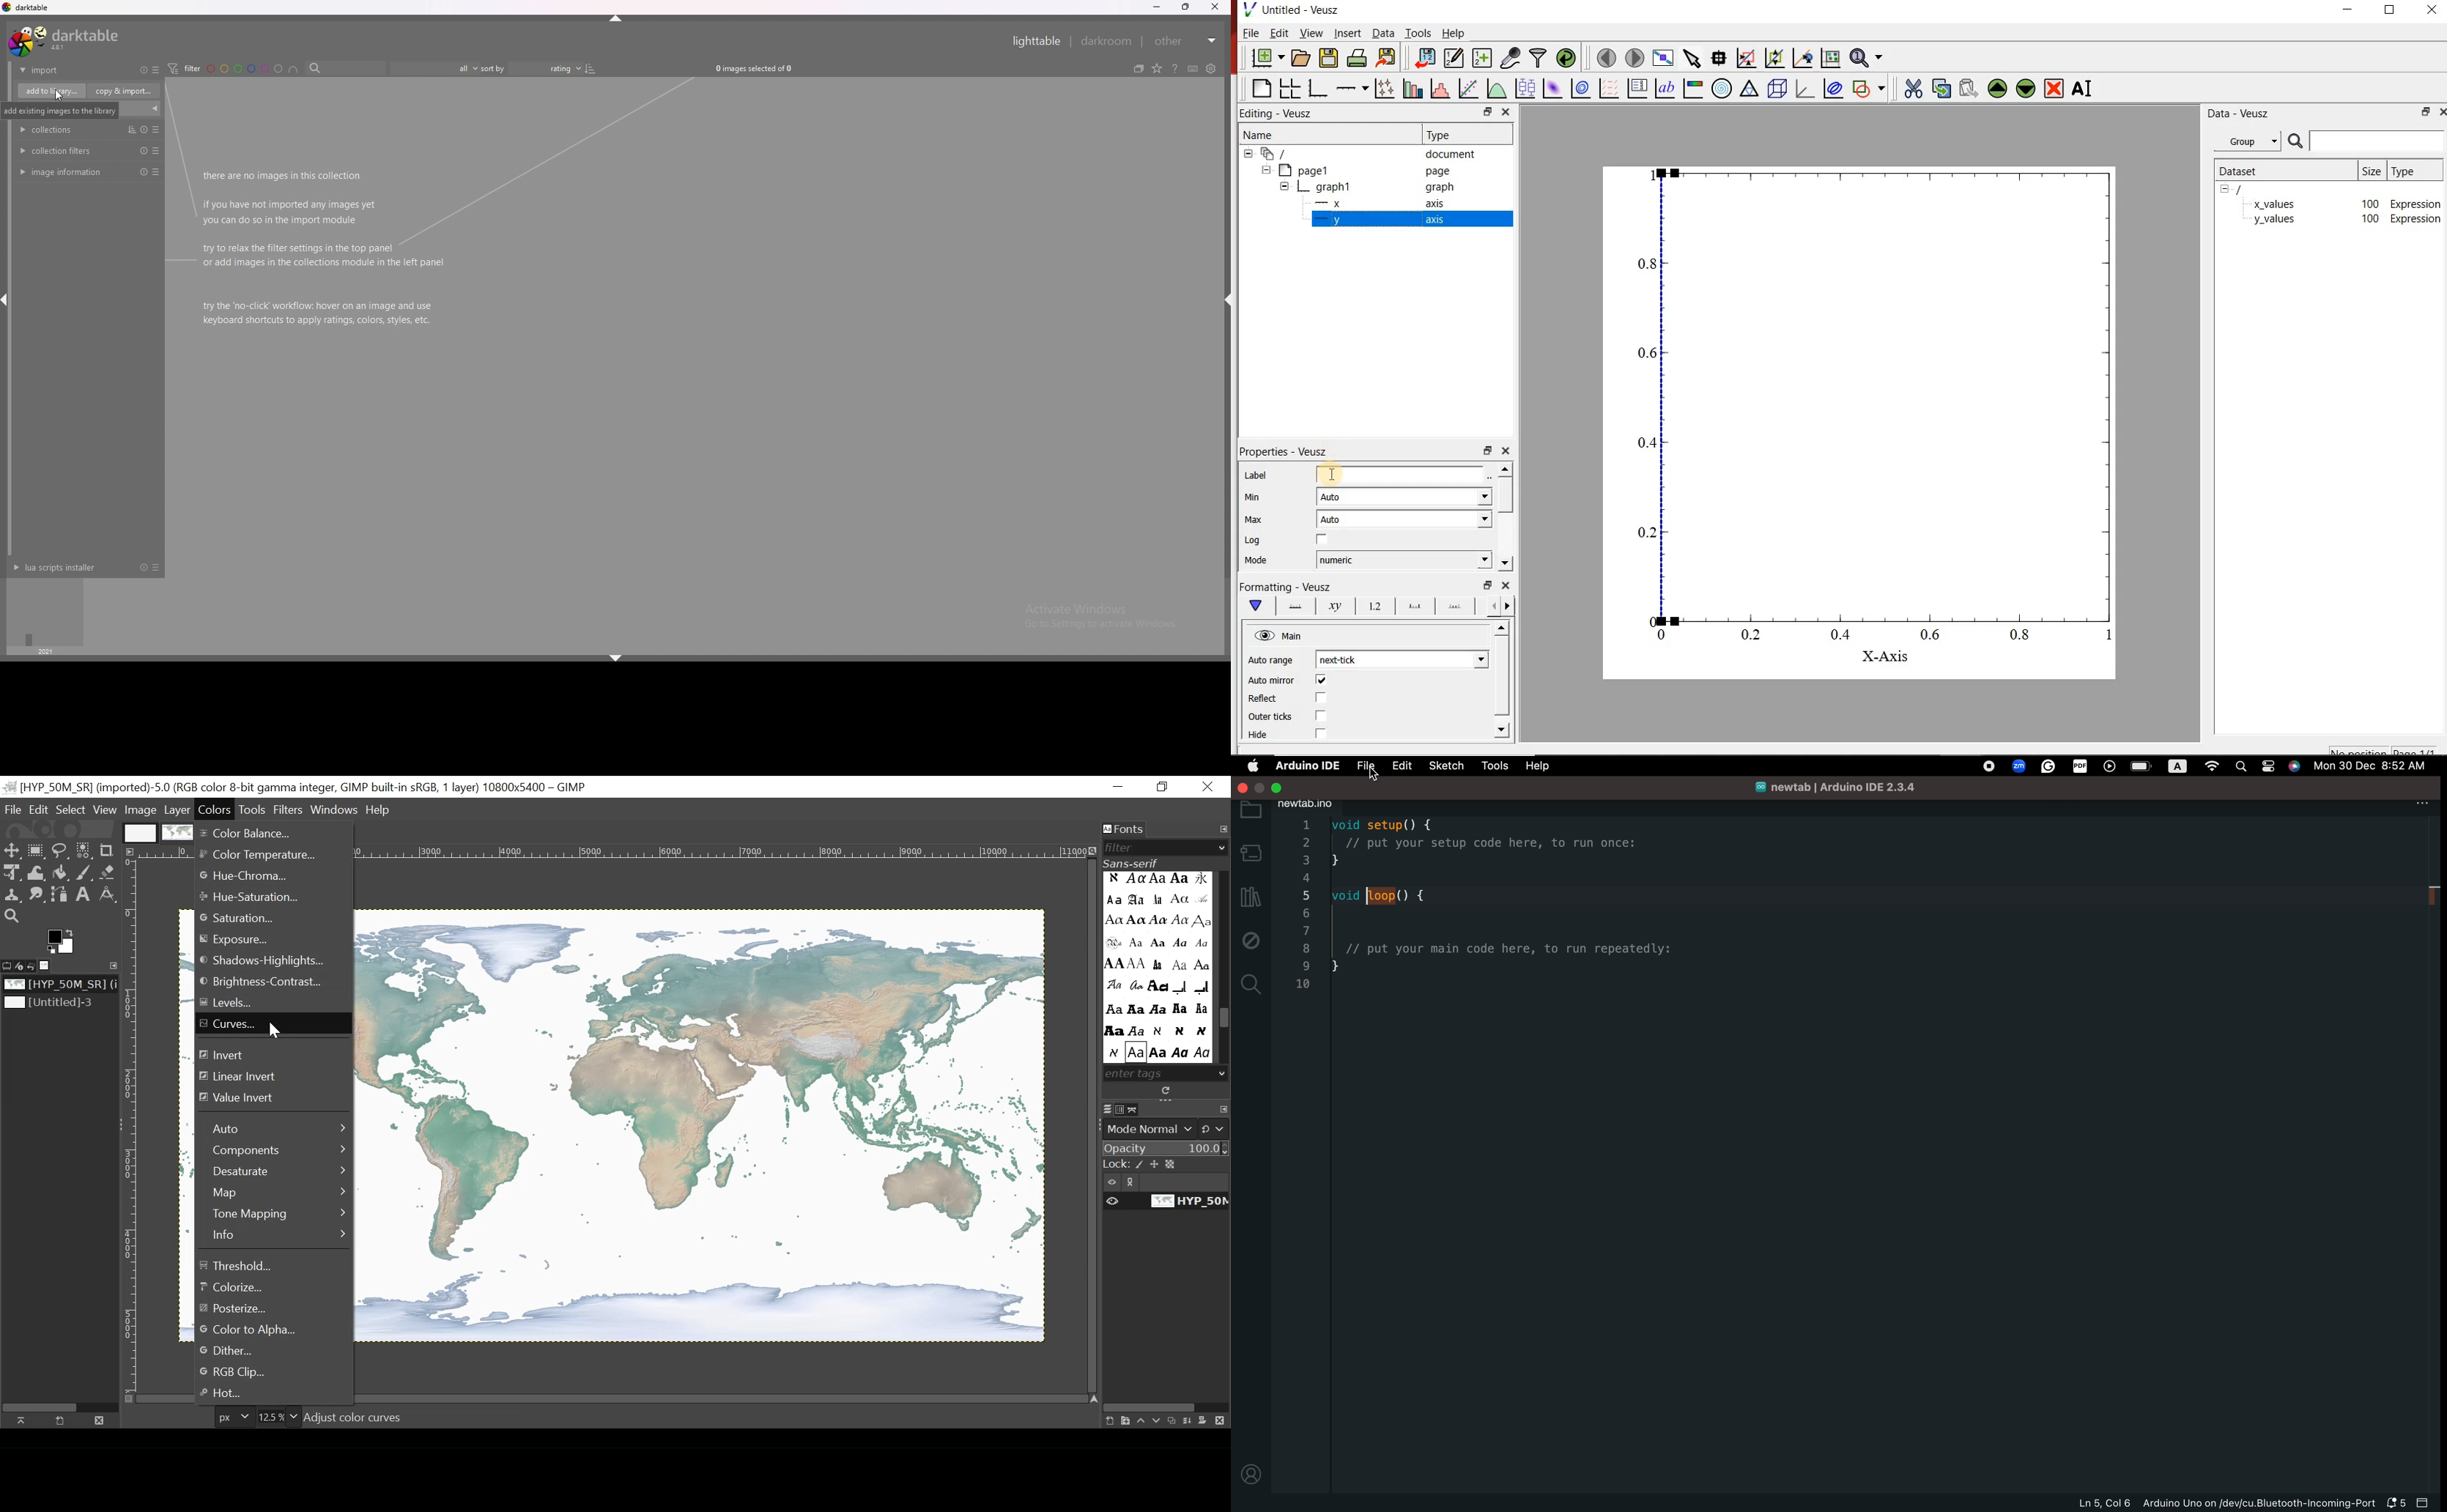 The height and width of the screenshot is (1512, 2464). Describe the element at coordinates (71, 810) in the screenshot. I see `Select` at that location.